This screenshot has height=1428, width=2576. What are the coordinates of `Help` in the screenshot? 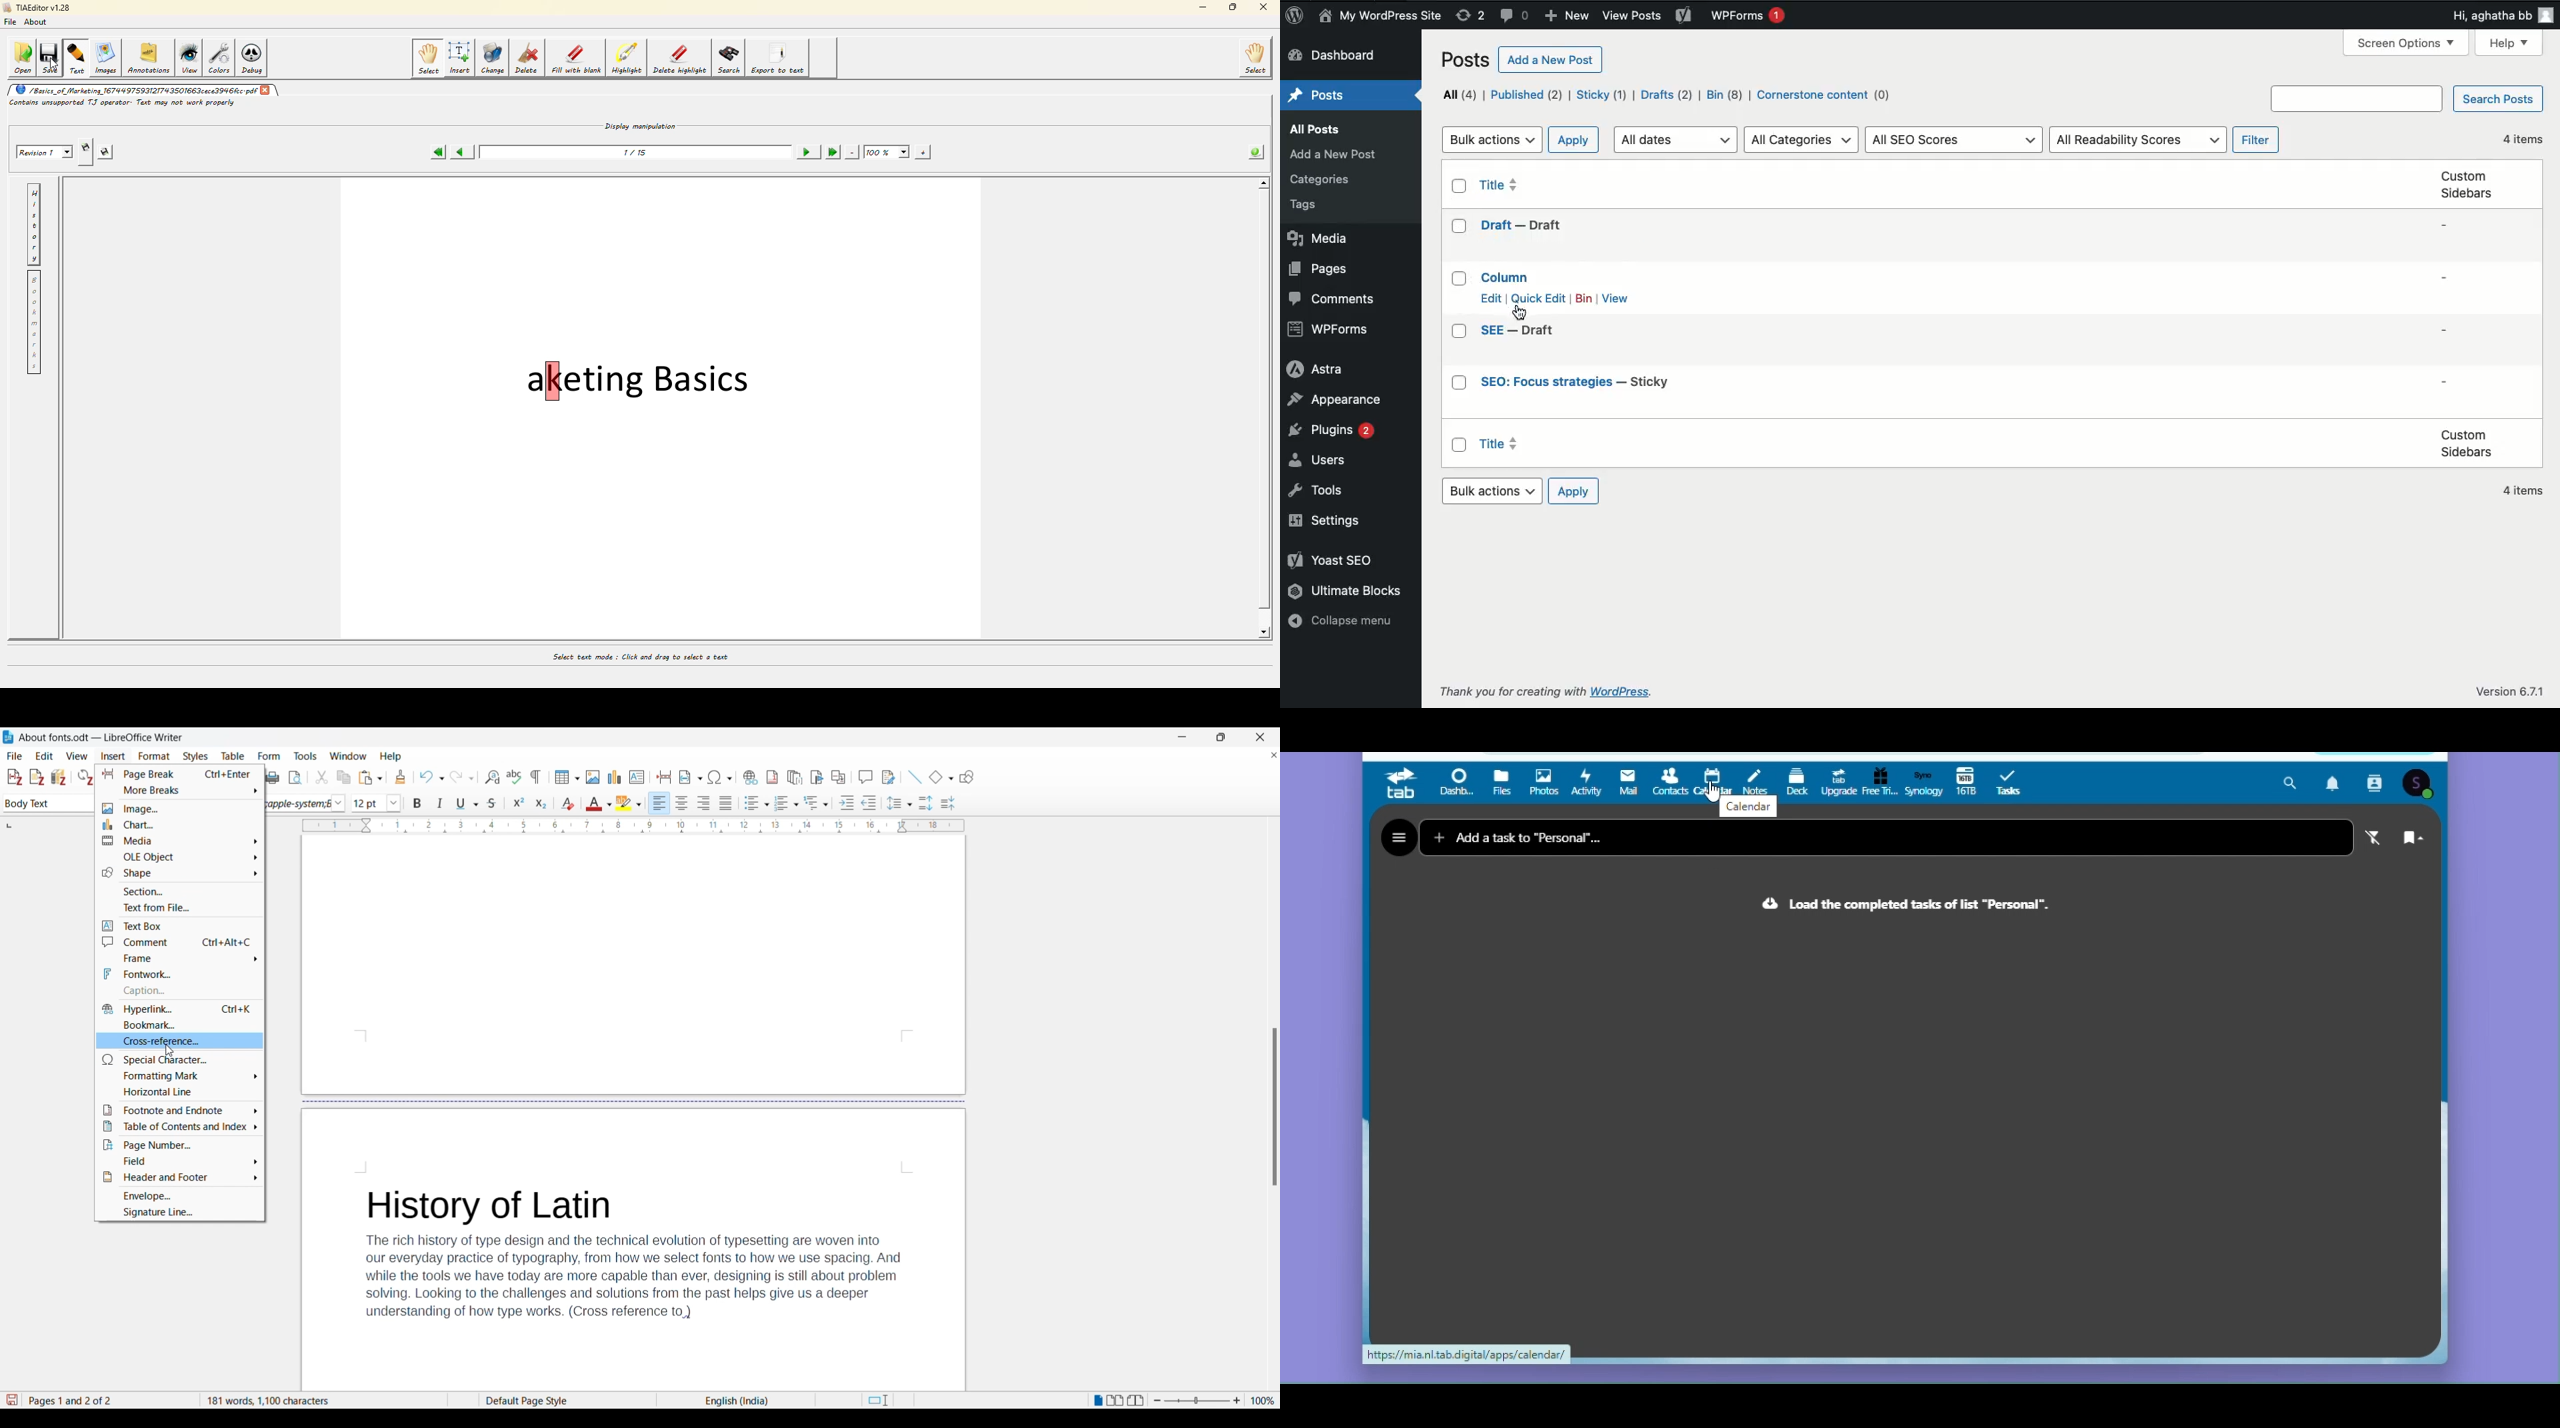 It's located at (397, 756).